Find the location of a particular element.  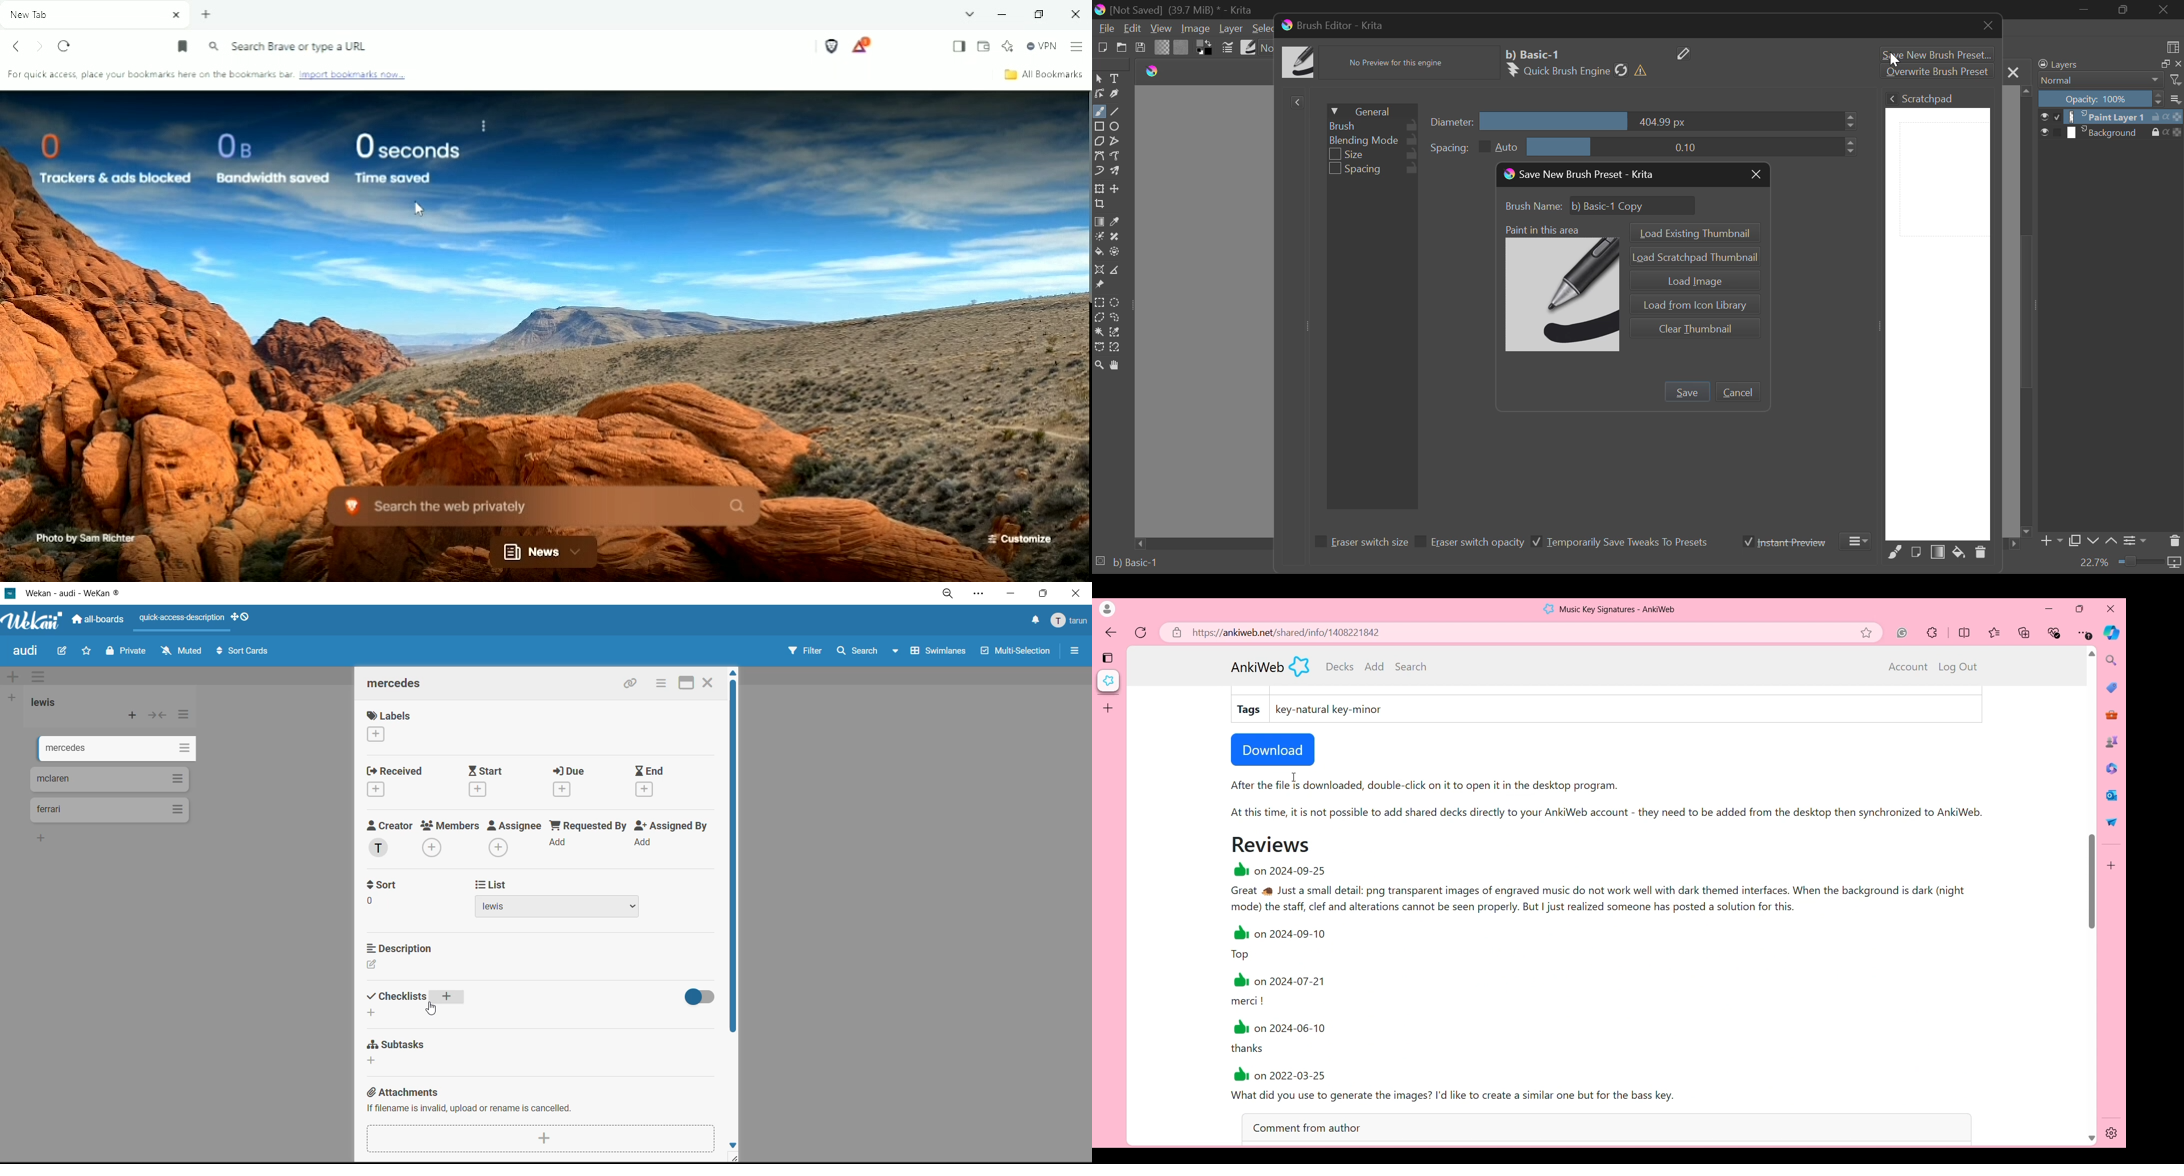

card title is located at coordinates (399, 685).